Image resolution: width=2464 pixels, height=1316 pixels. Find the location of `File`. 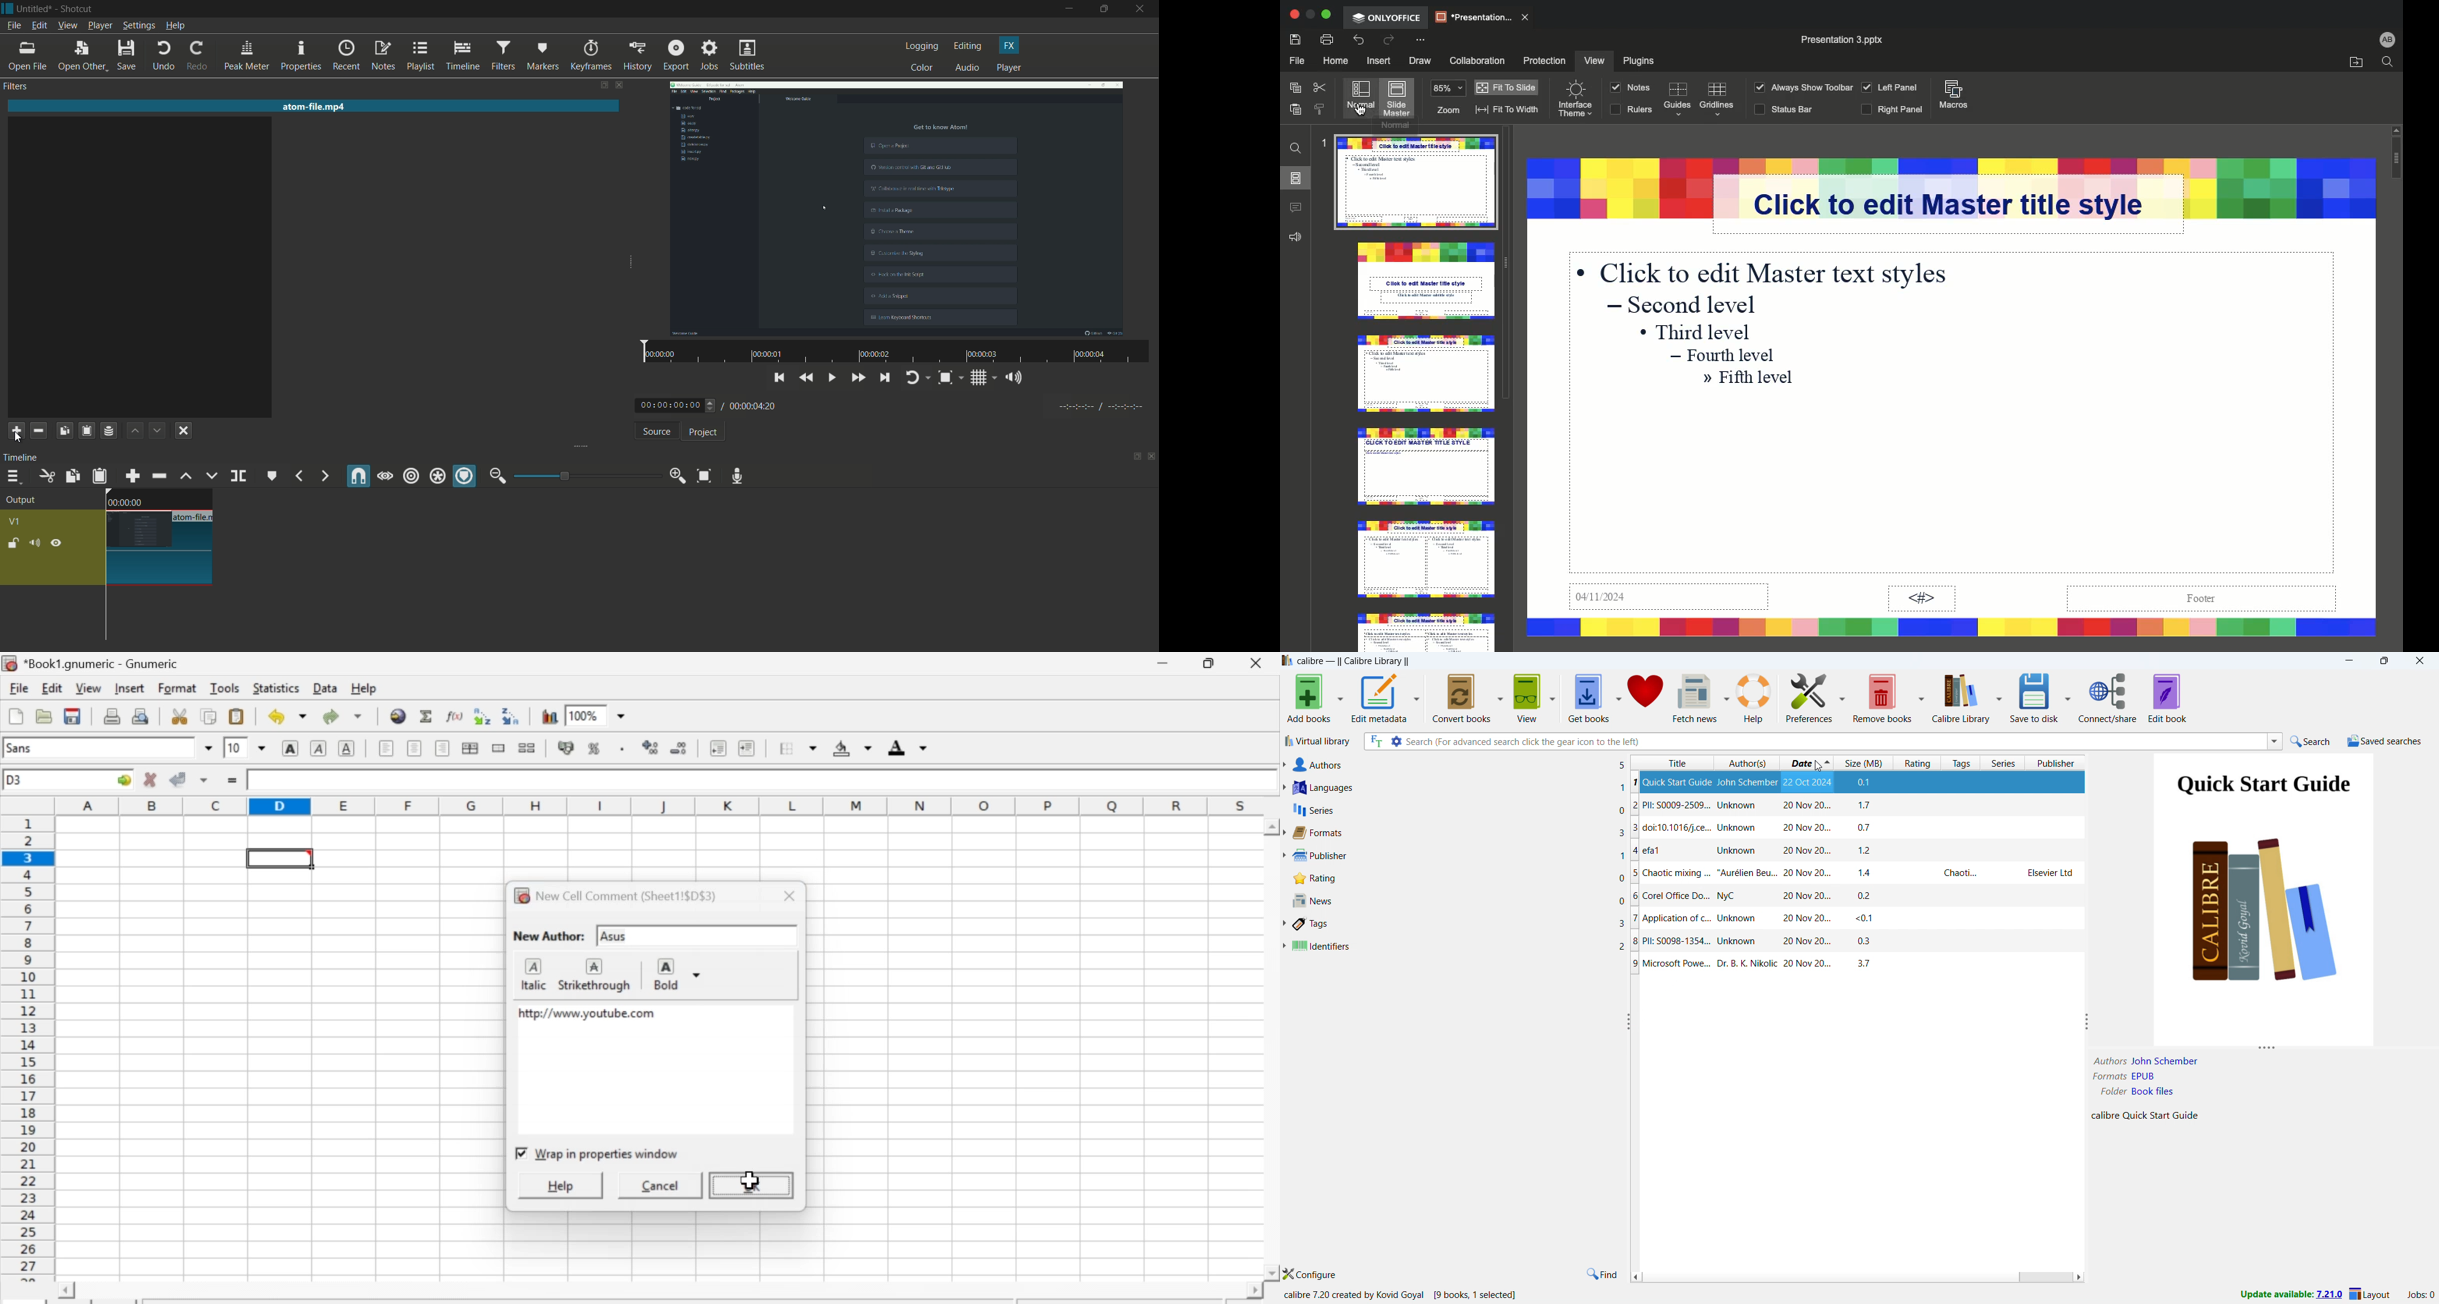

File is located at coordinates (18, 689).